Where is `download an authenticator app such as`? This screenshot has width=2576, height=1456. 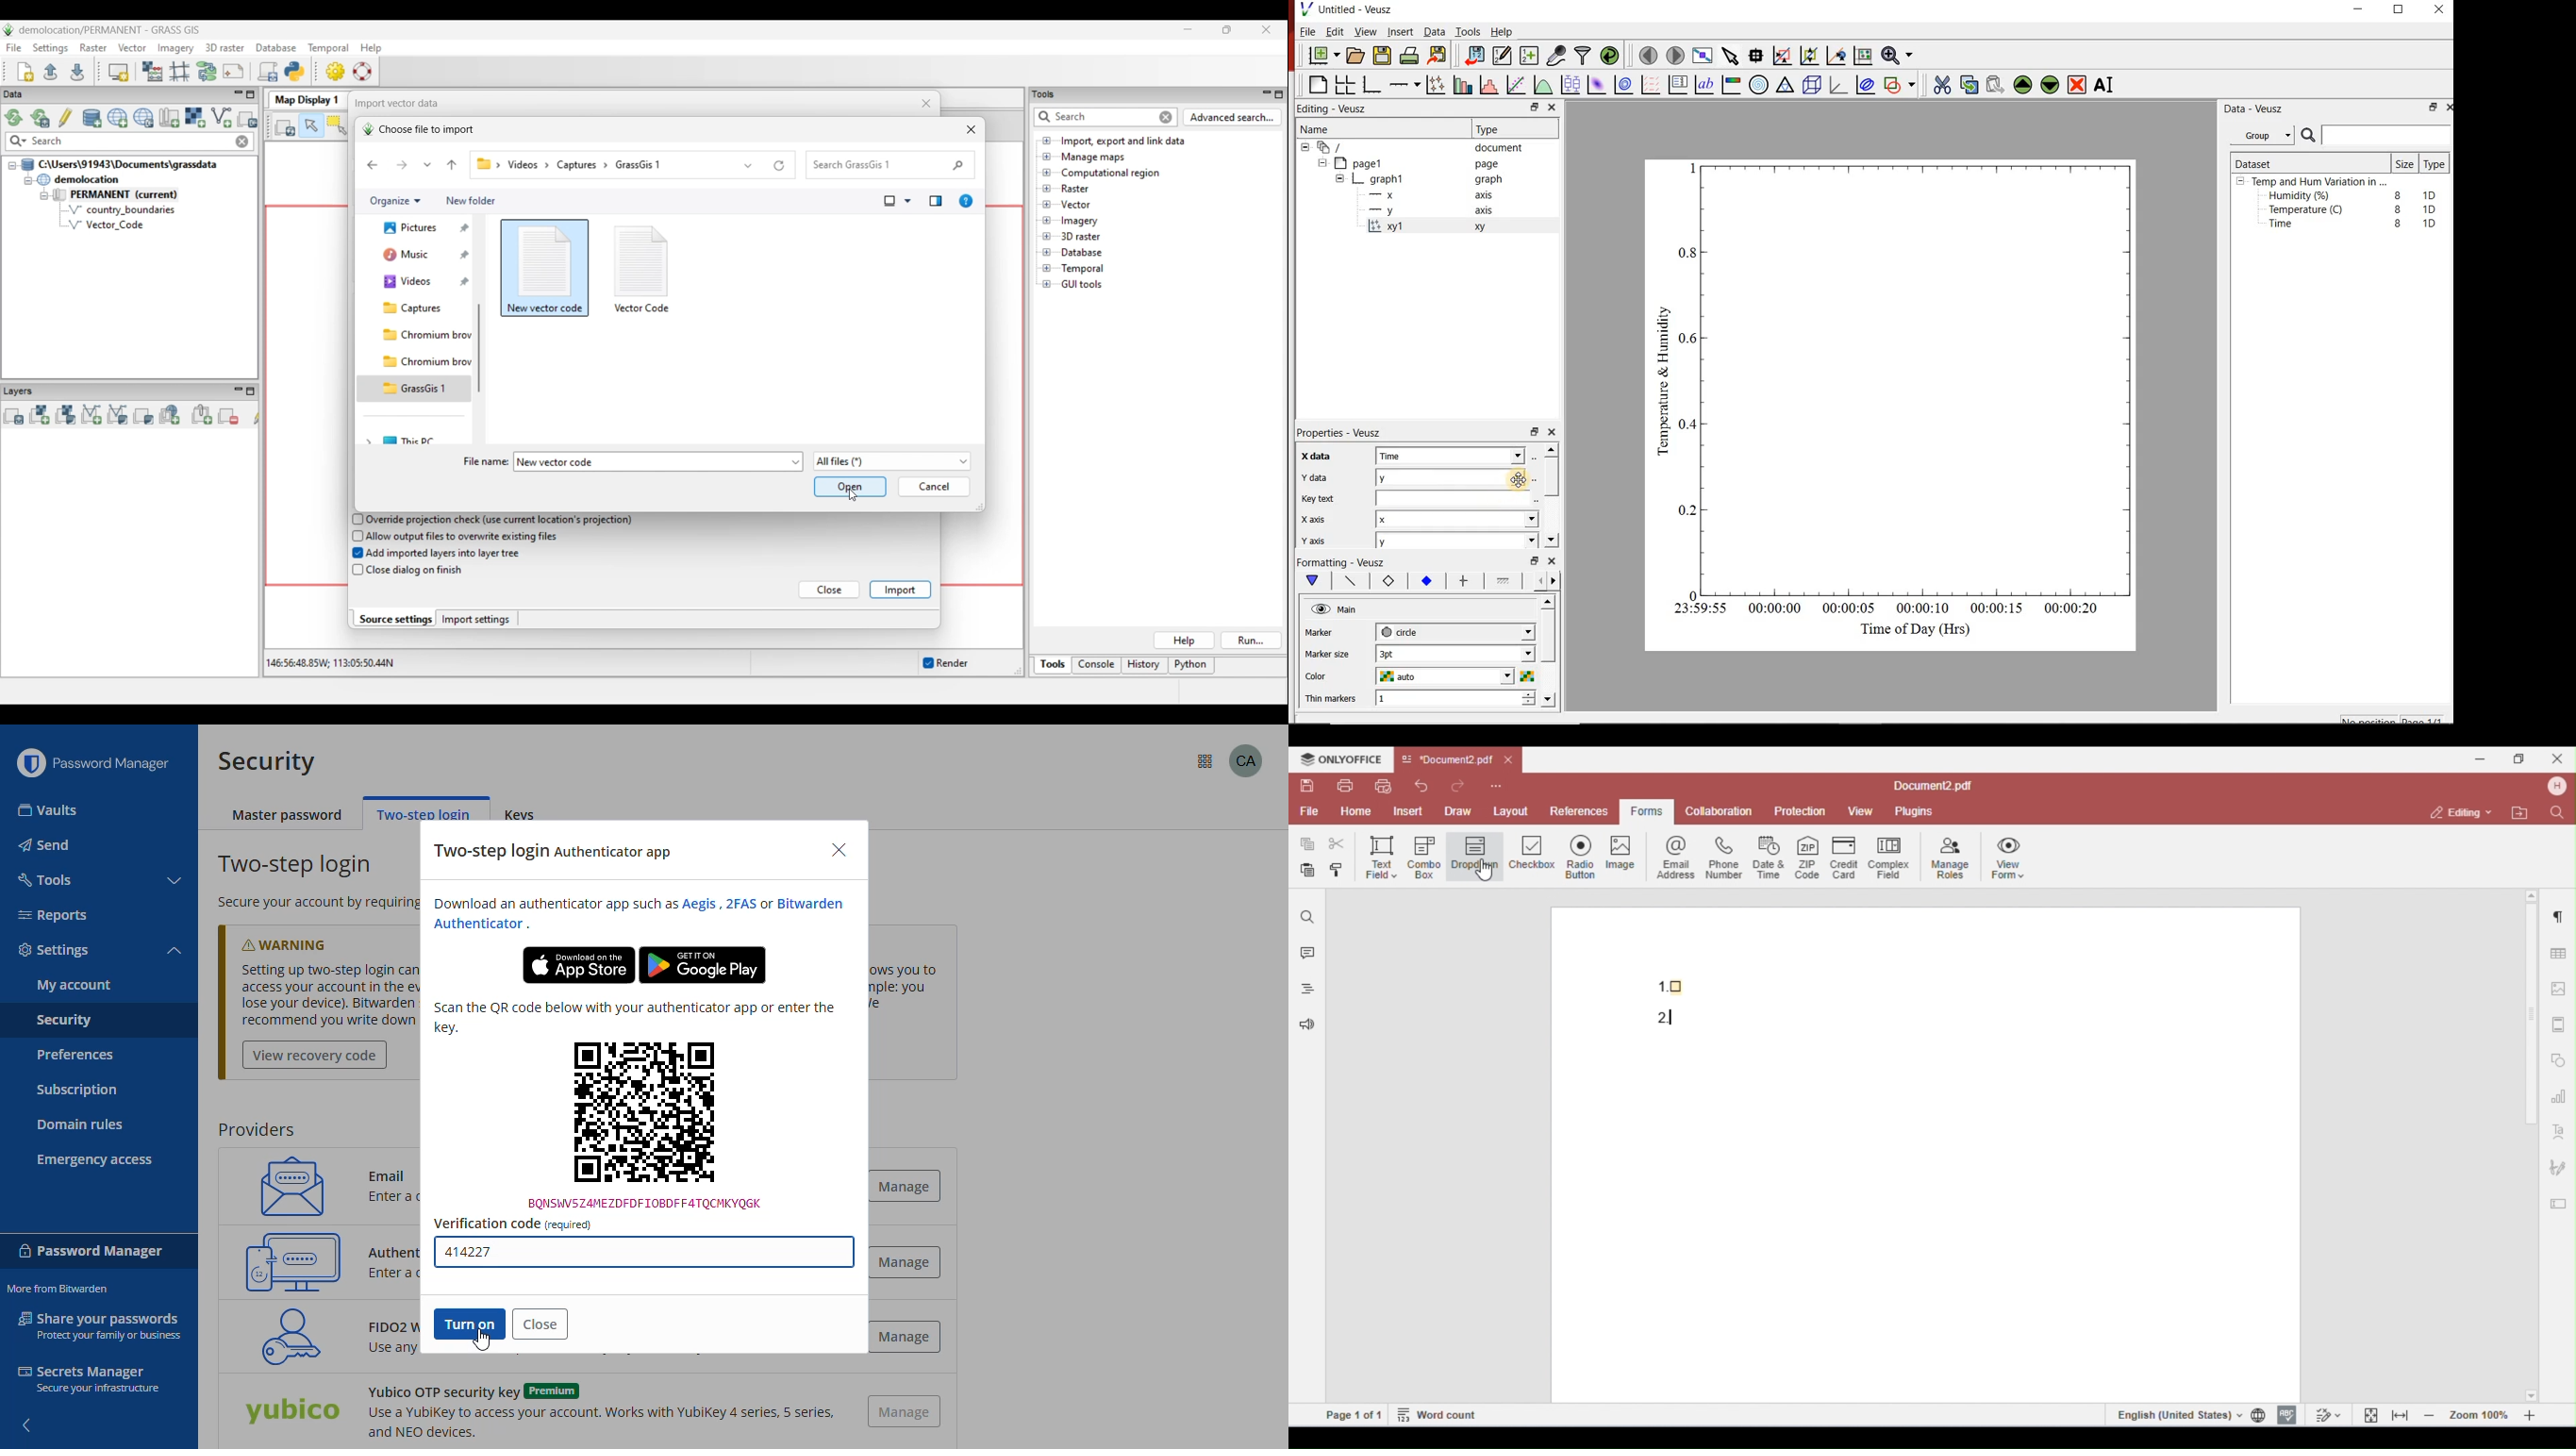
download an authenticator app such as is located at coordinates (551, 904).